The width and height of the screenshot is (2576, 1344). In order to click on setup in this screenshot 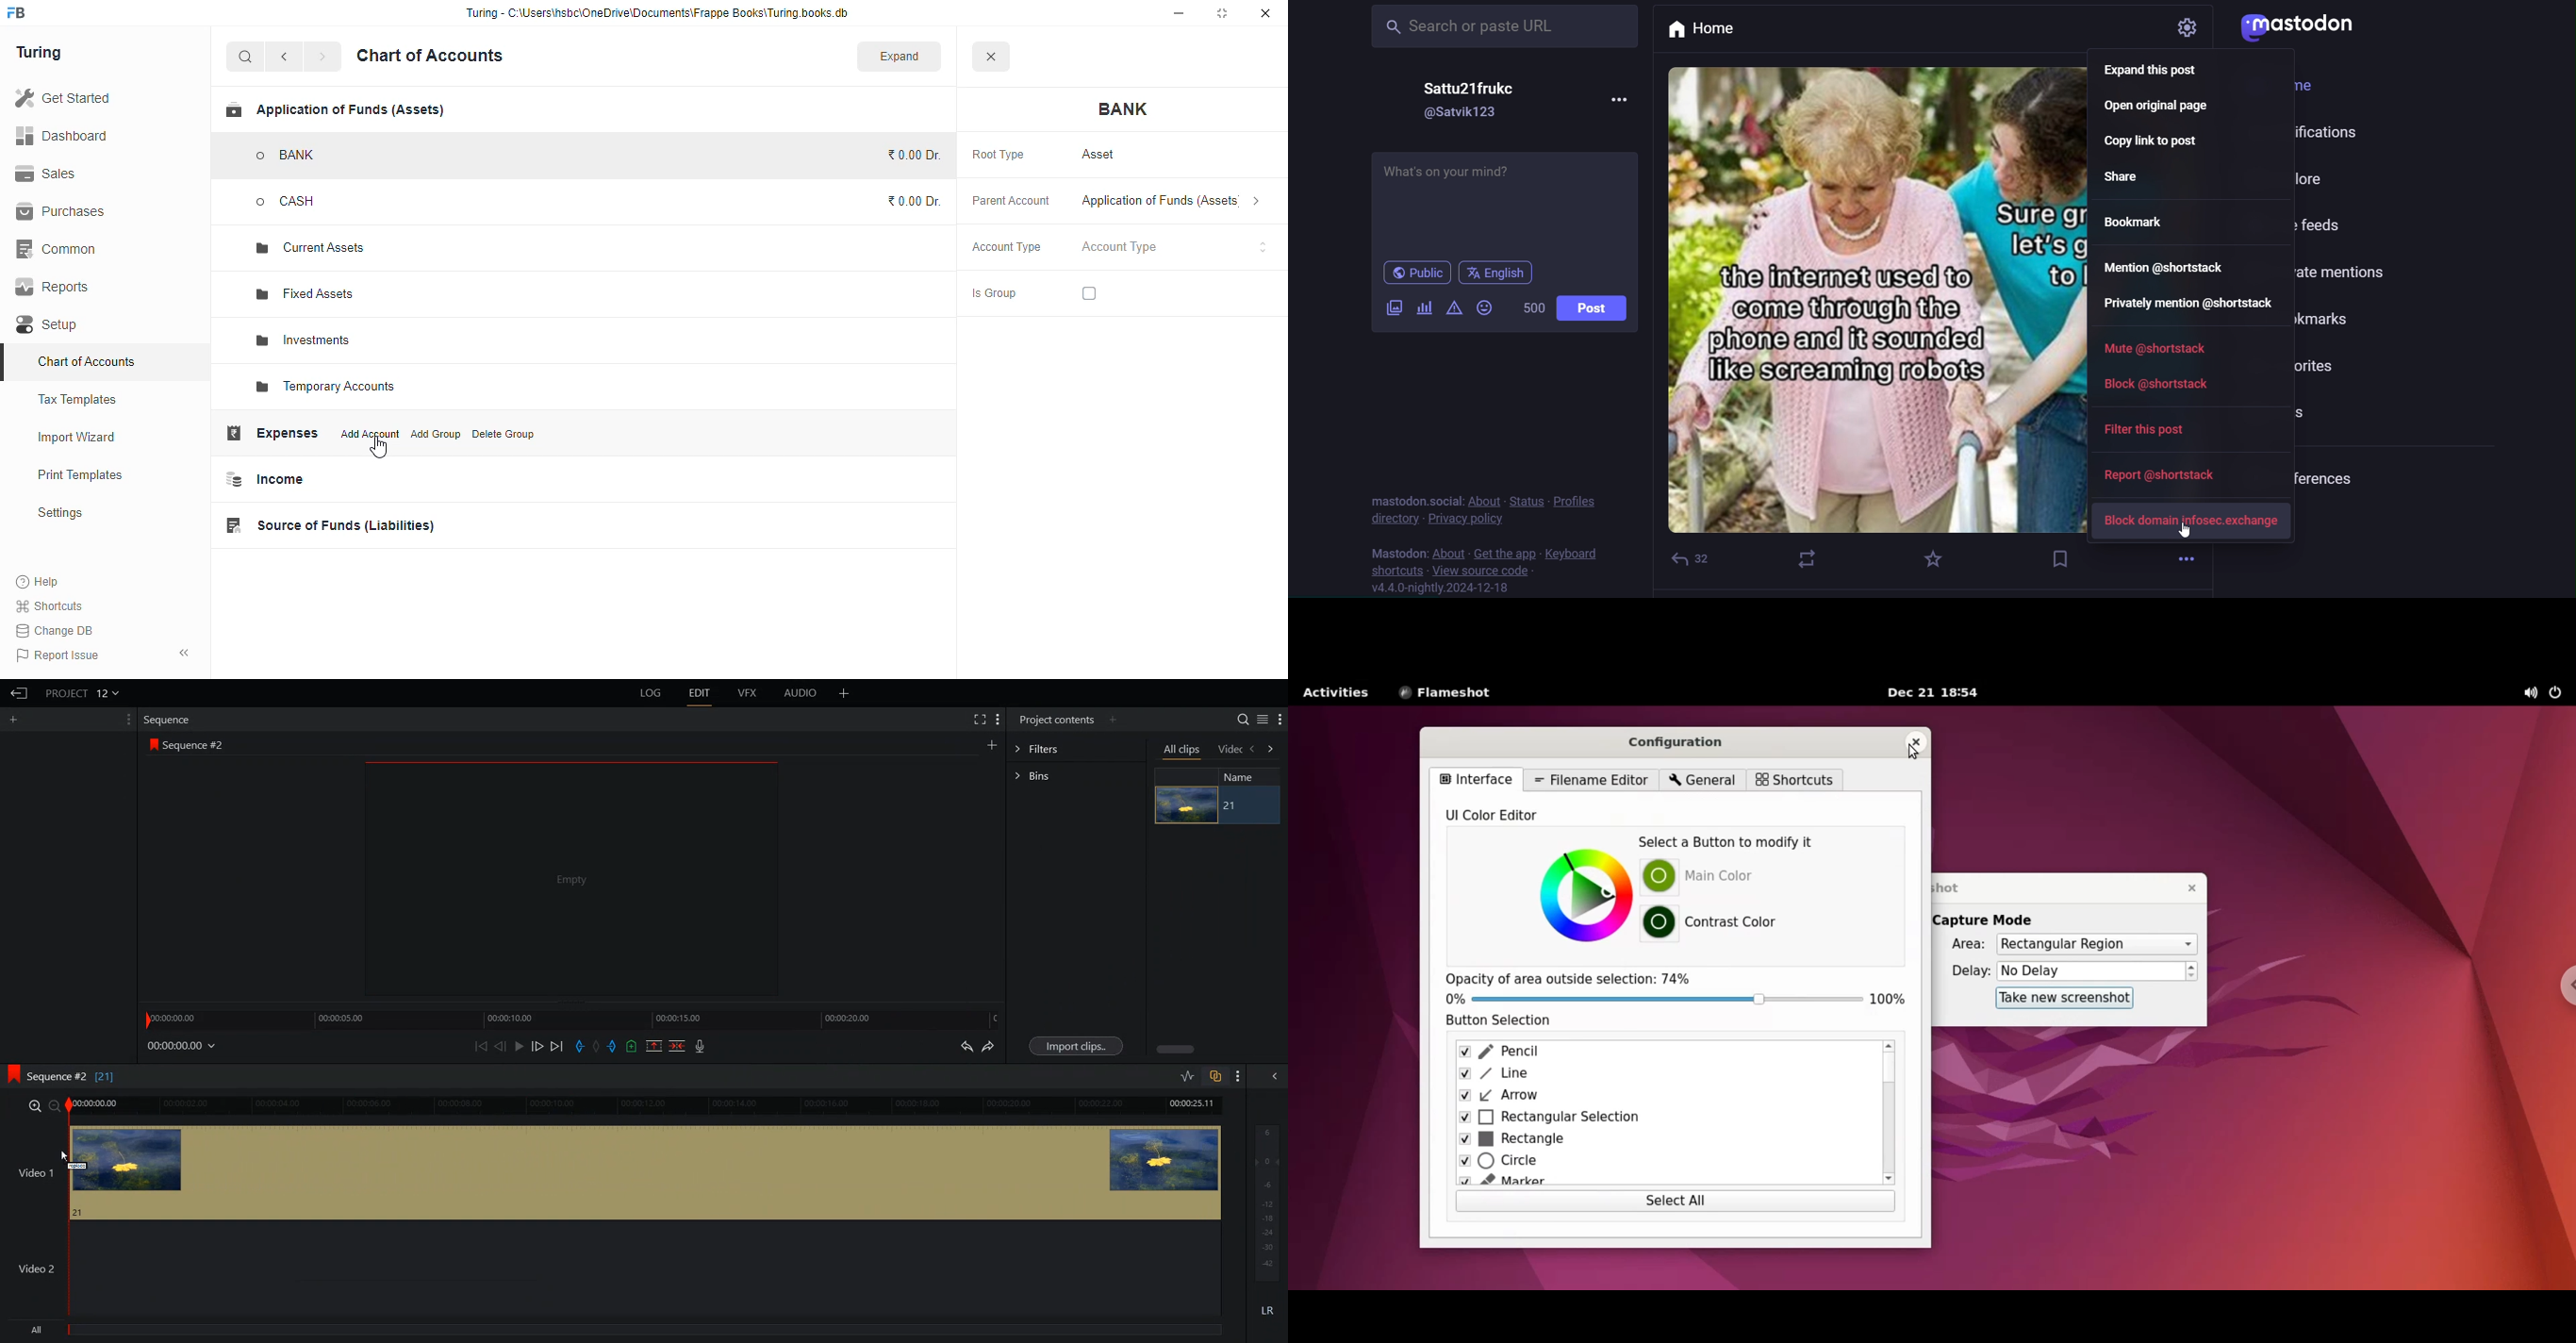, I will do `click(49, 324)`.